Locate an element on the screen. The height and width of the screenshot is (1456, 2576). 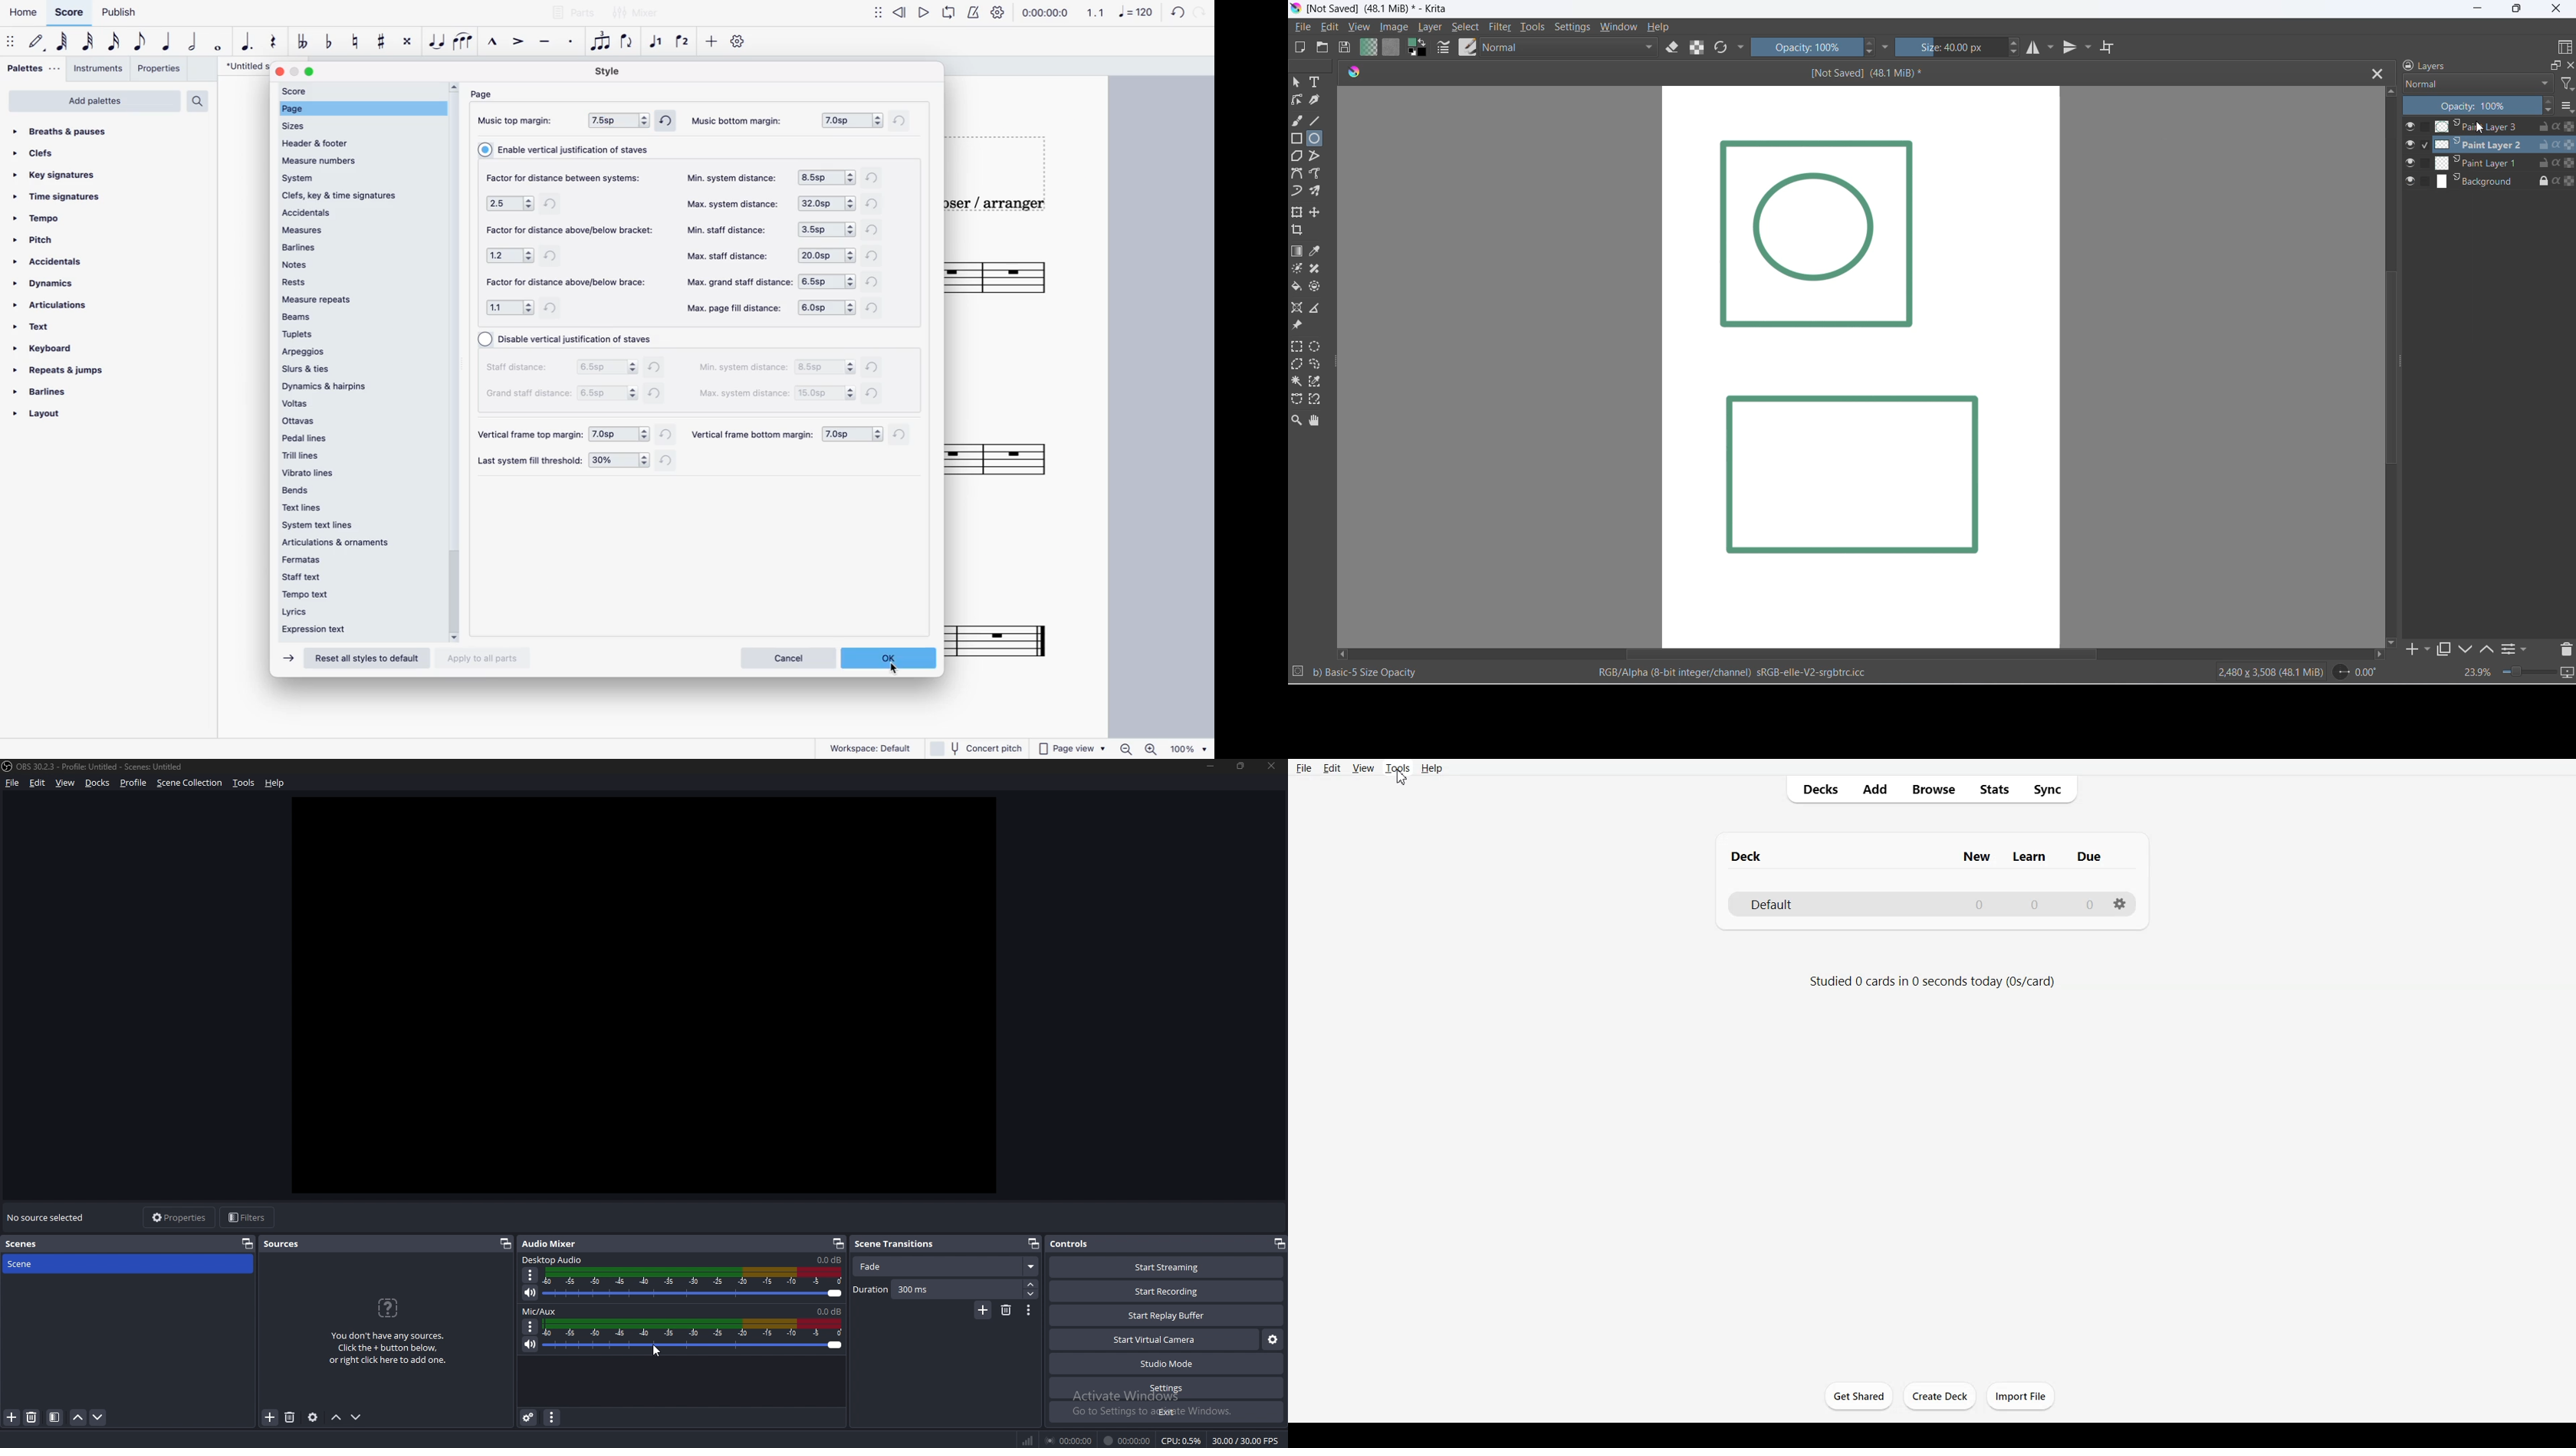
lock is located at coordinates (2541, 179).